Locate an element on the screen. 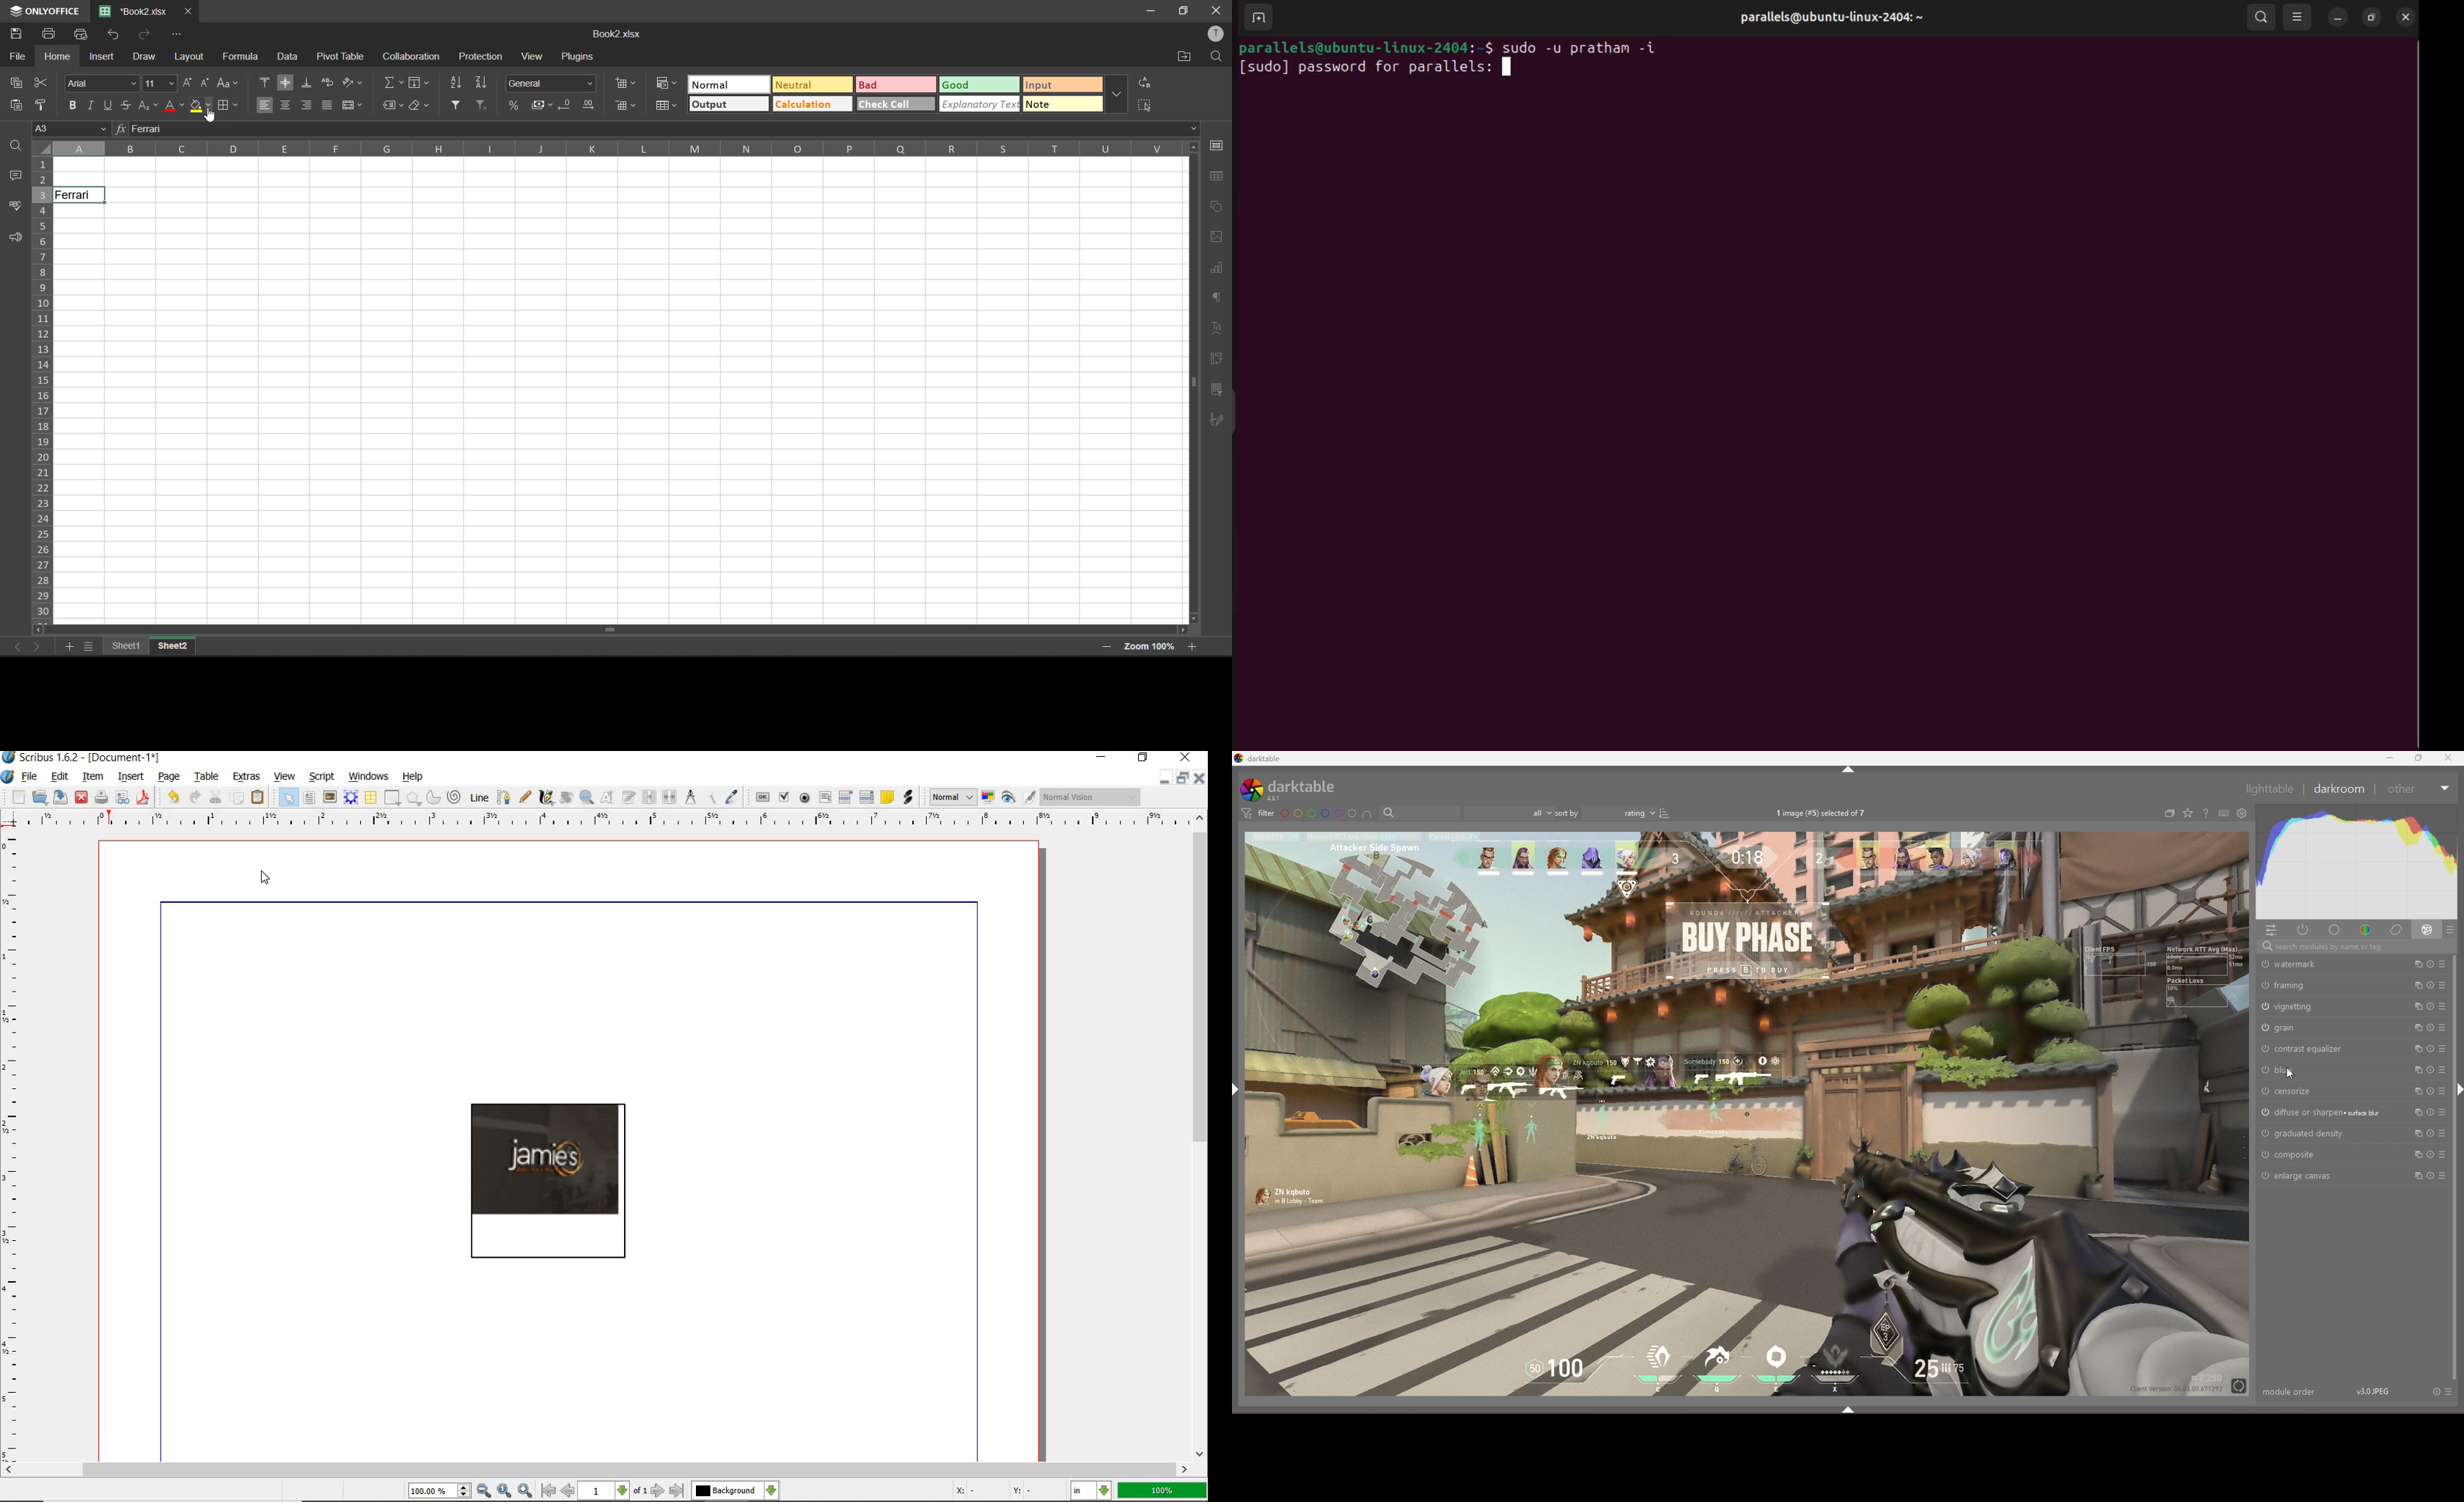 This screenshot has width=2464, height=1512. zoom in or zoom out is located at coordinates (587, 797).